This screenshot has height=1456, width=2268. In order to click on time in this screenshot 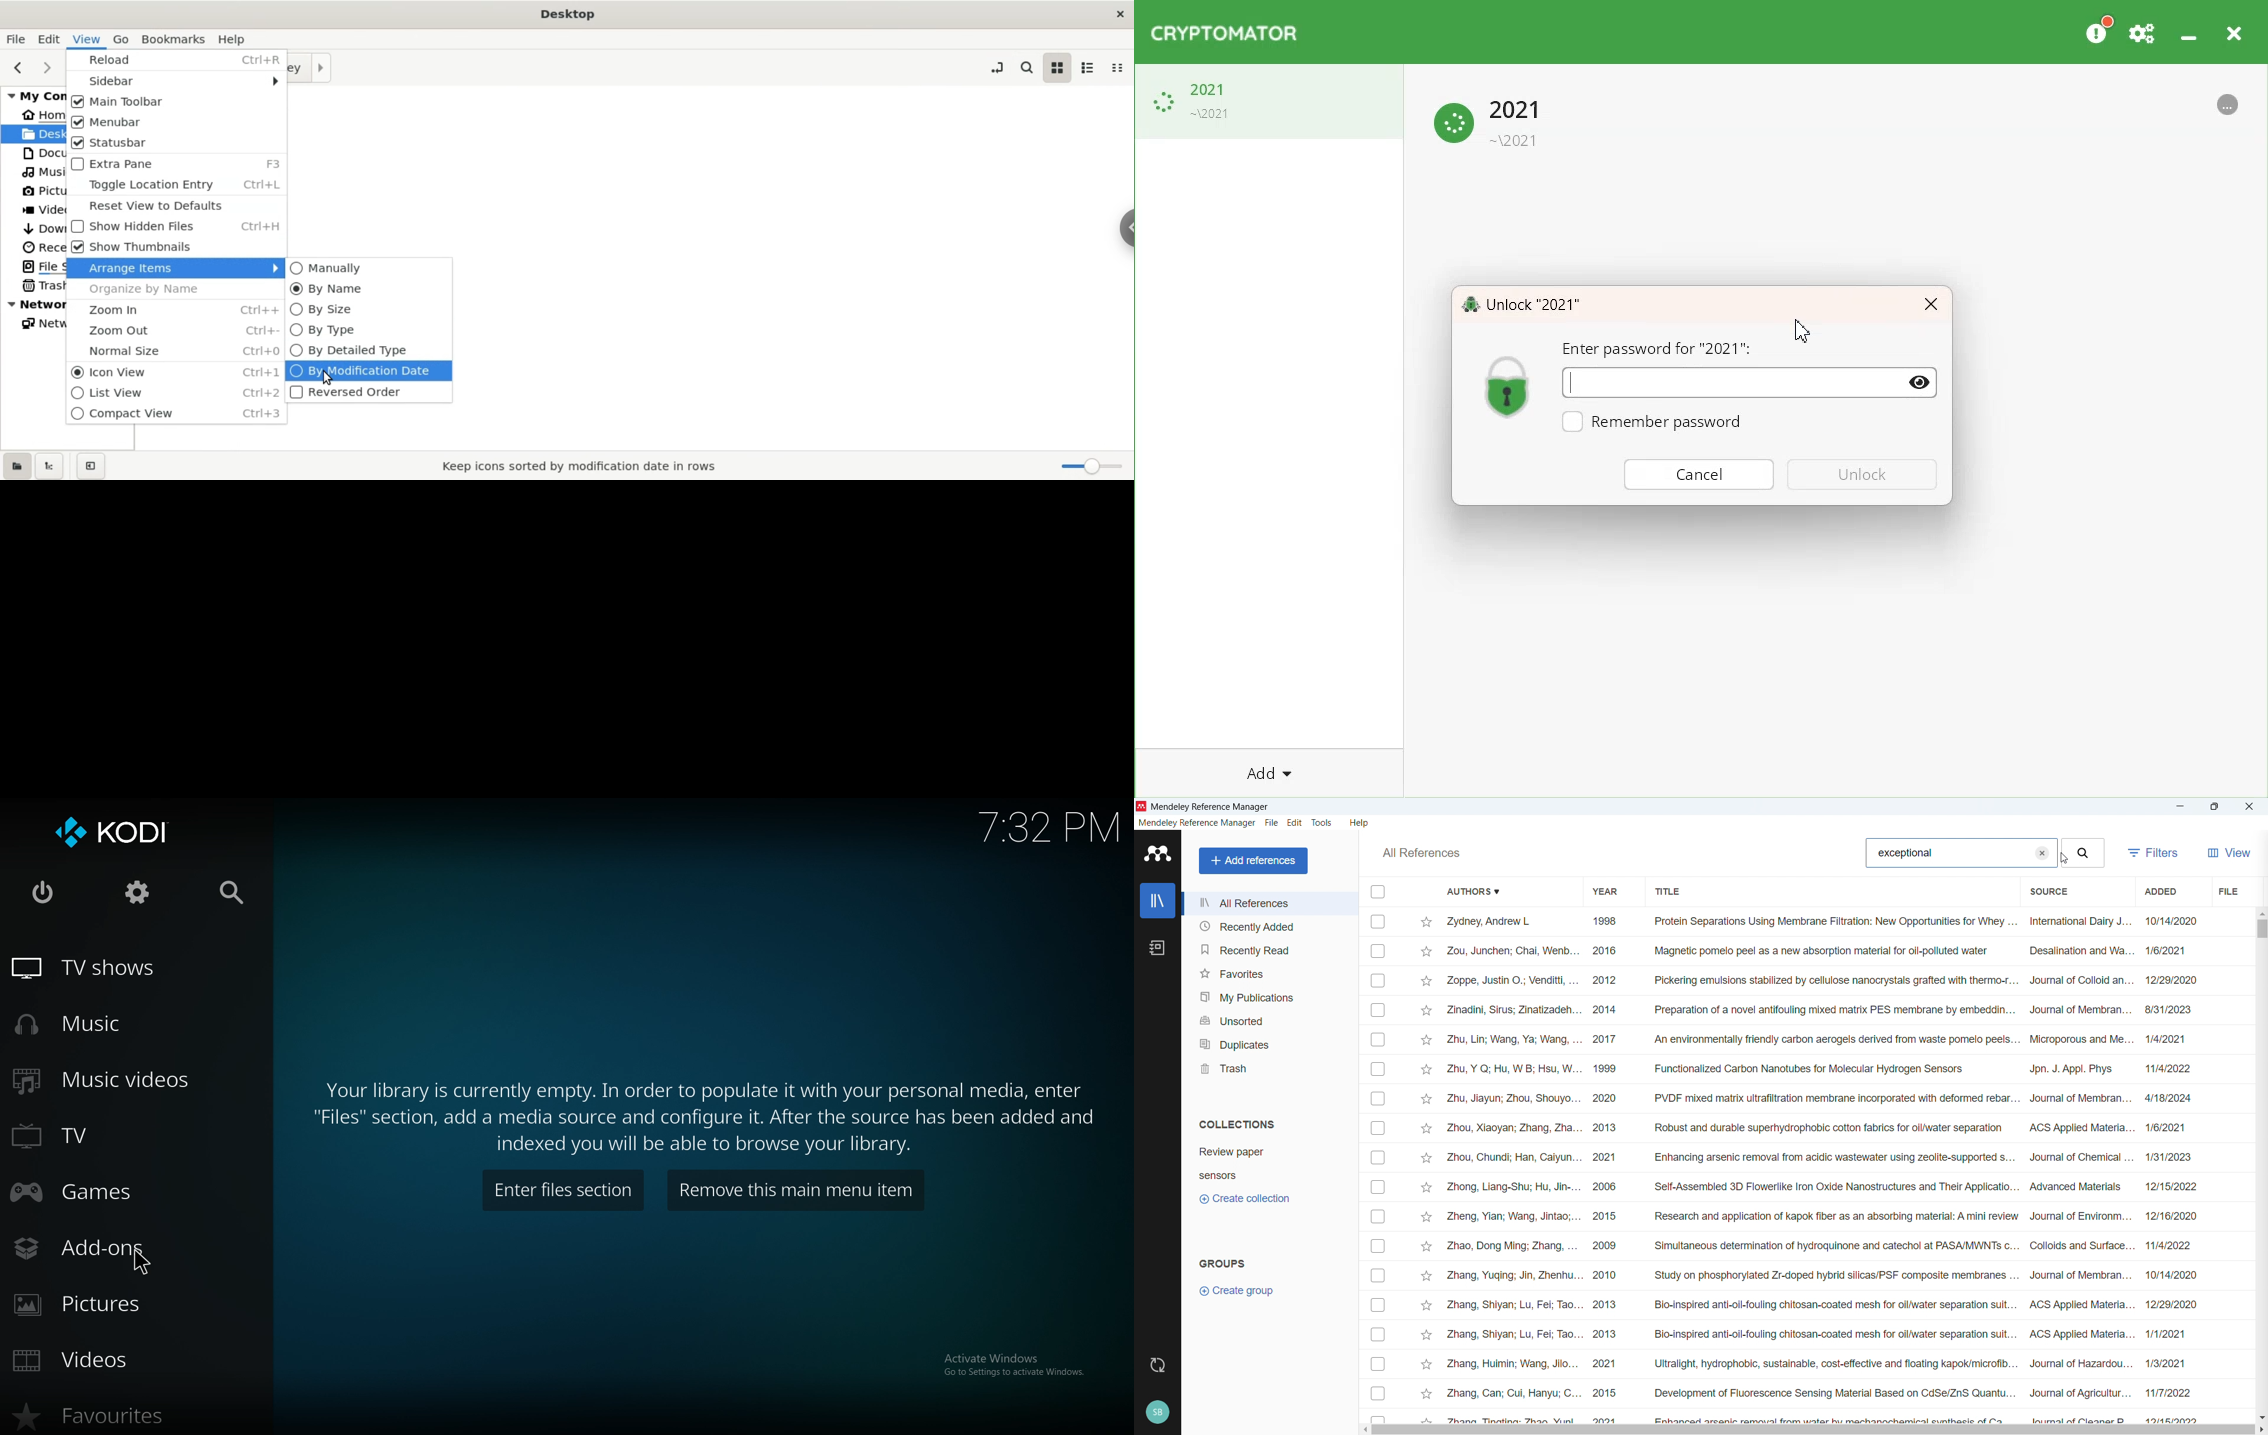, I will do `click(1050, 827)`.